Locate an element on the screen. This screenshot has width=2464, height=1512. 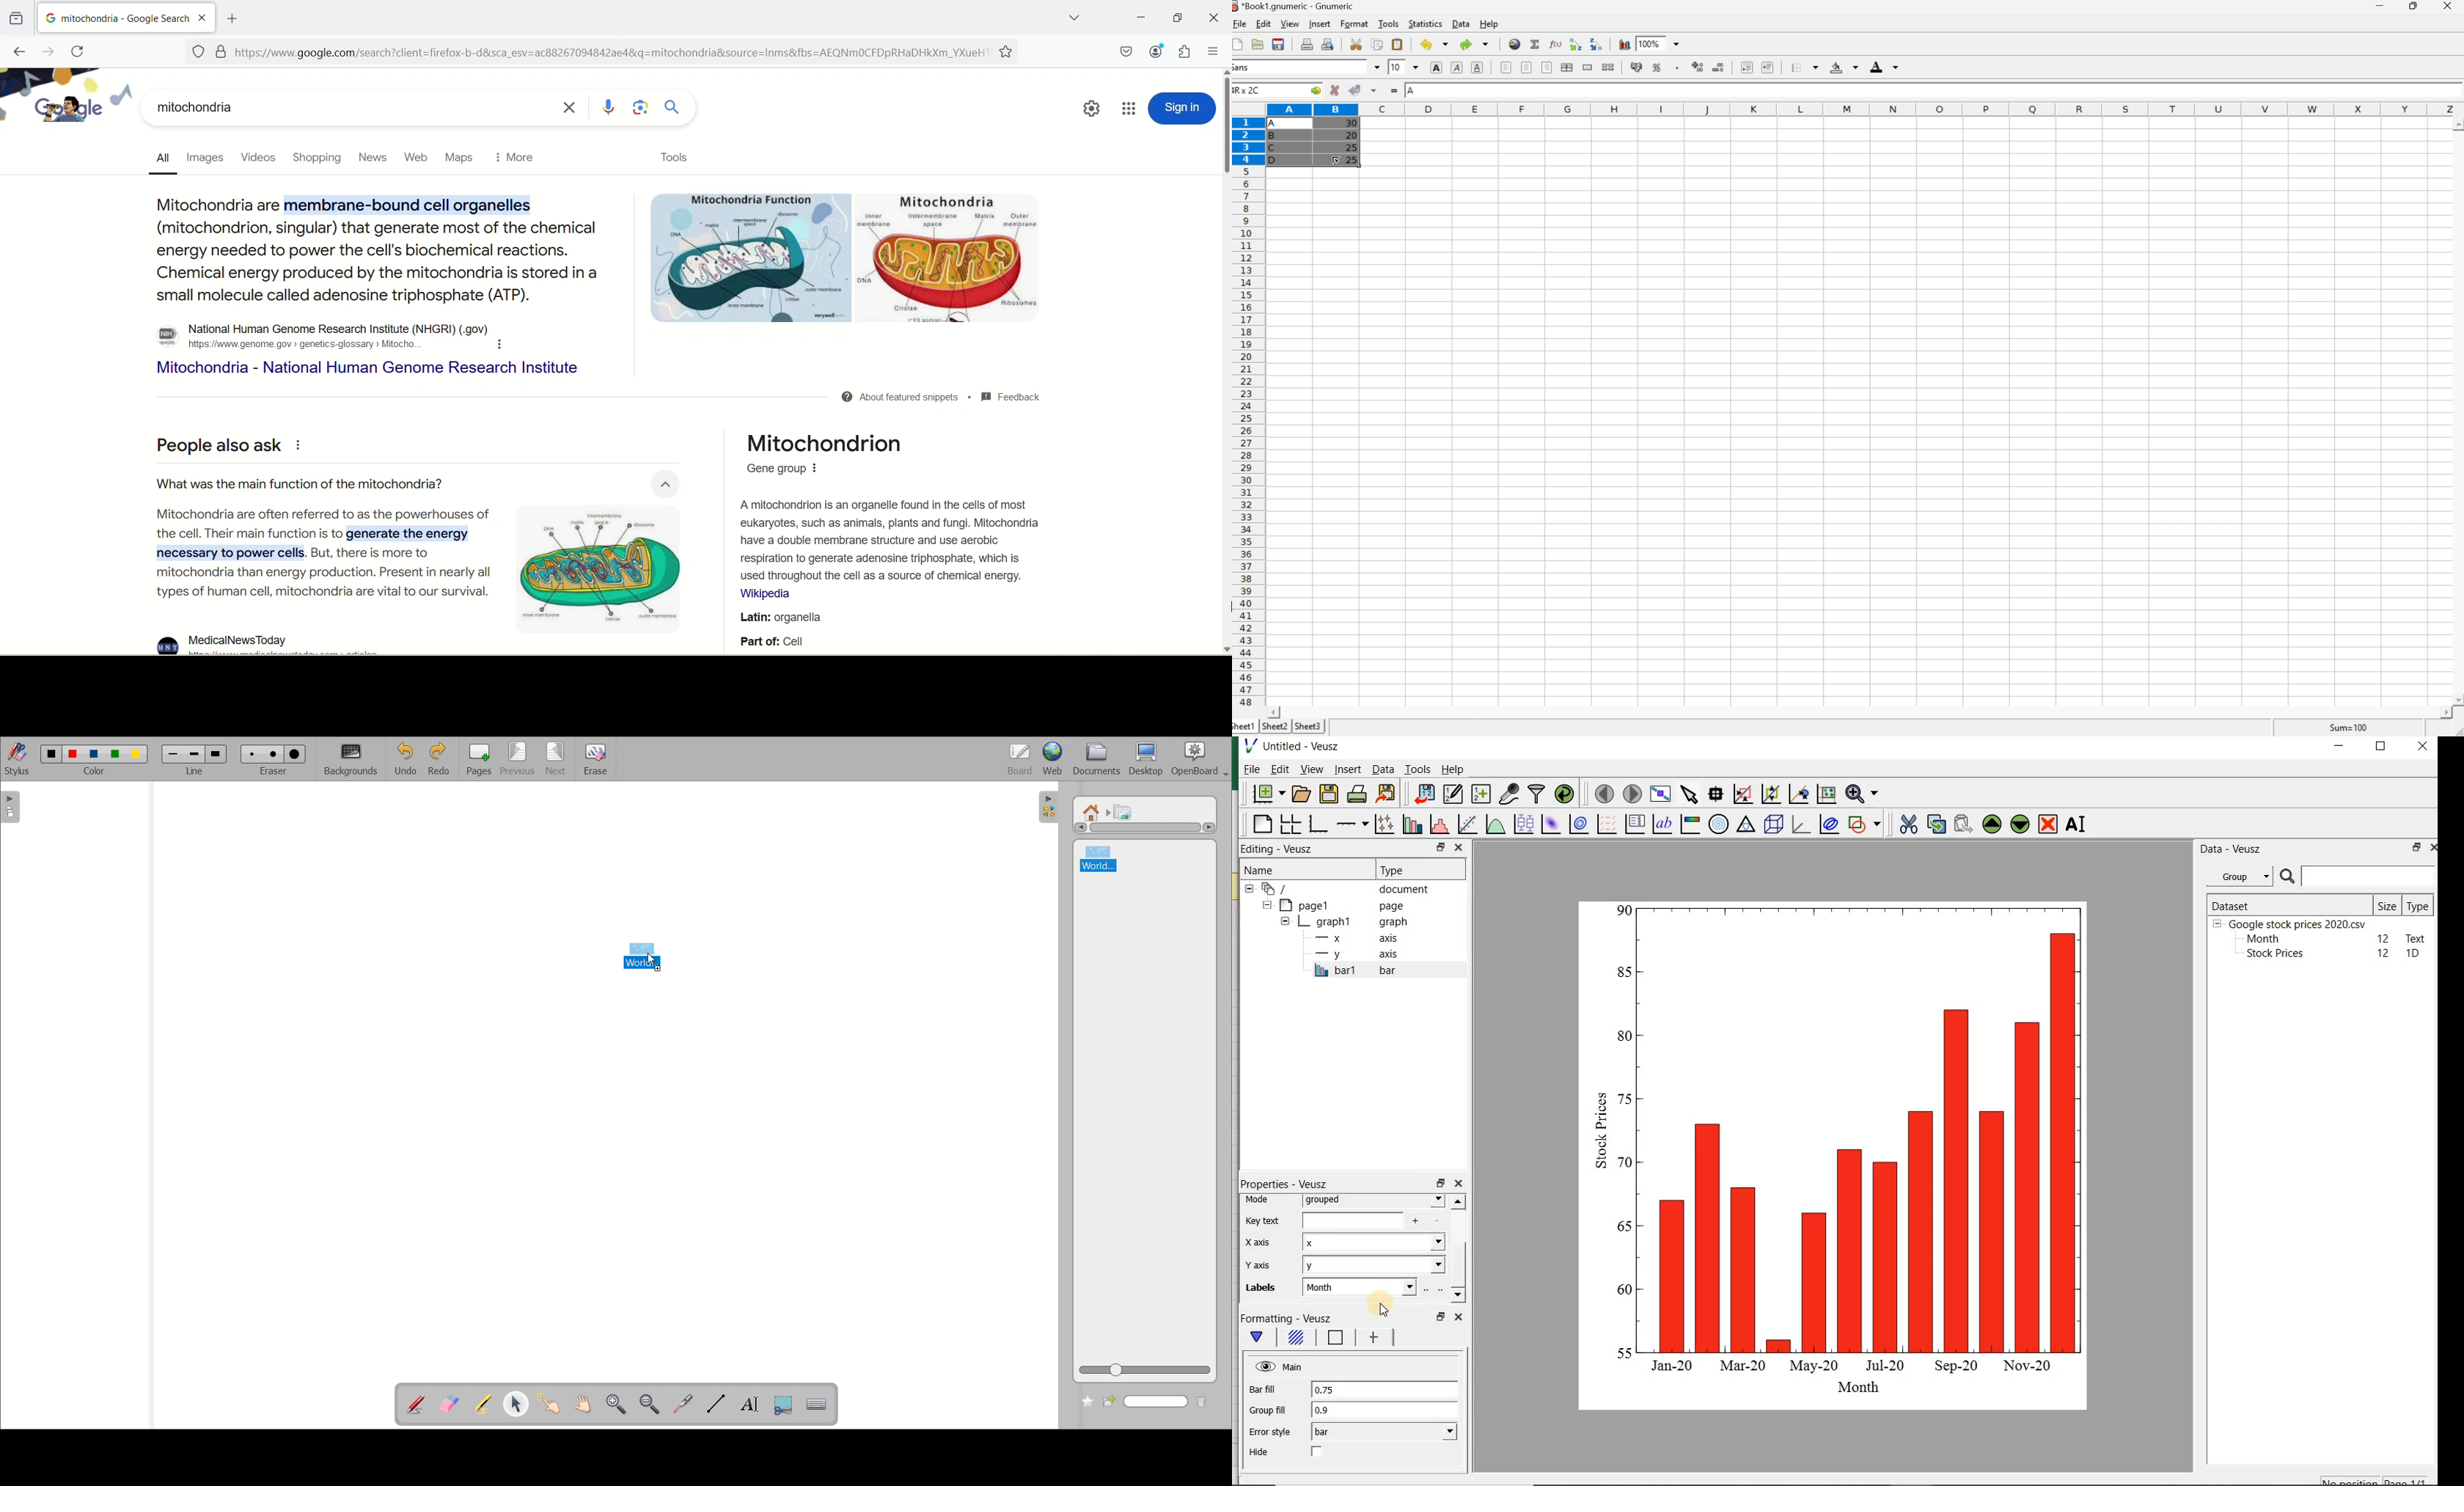
Split merged ranges of cells is located at coordinates (1607, 67).